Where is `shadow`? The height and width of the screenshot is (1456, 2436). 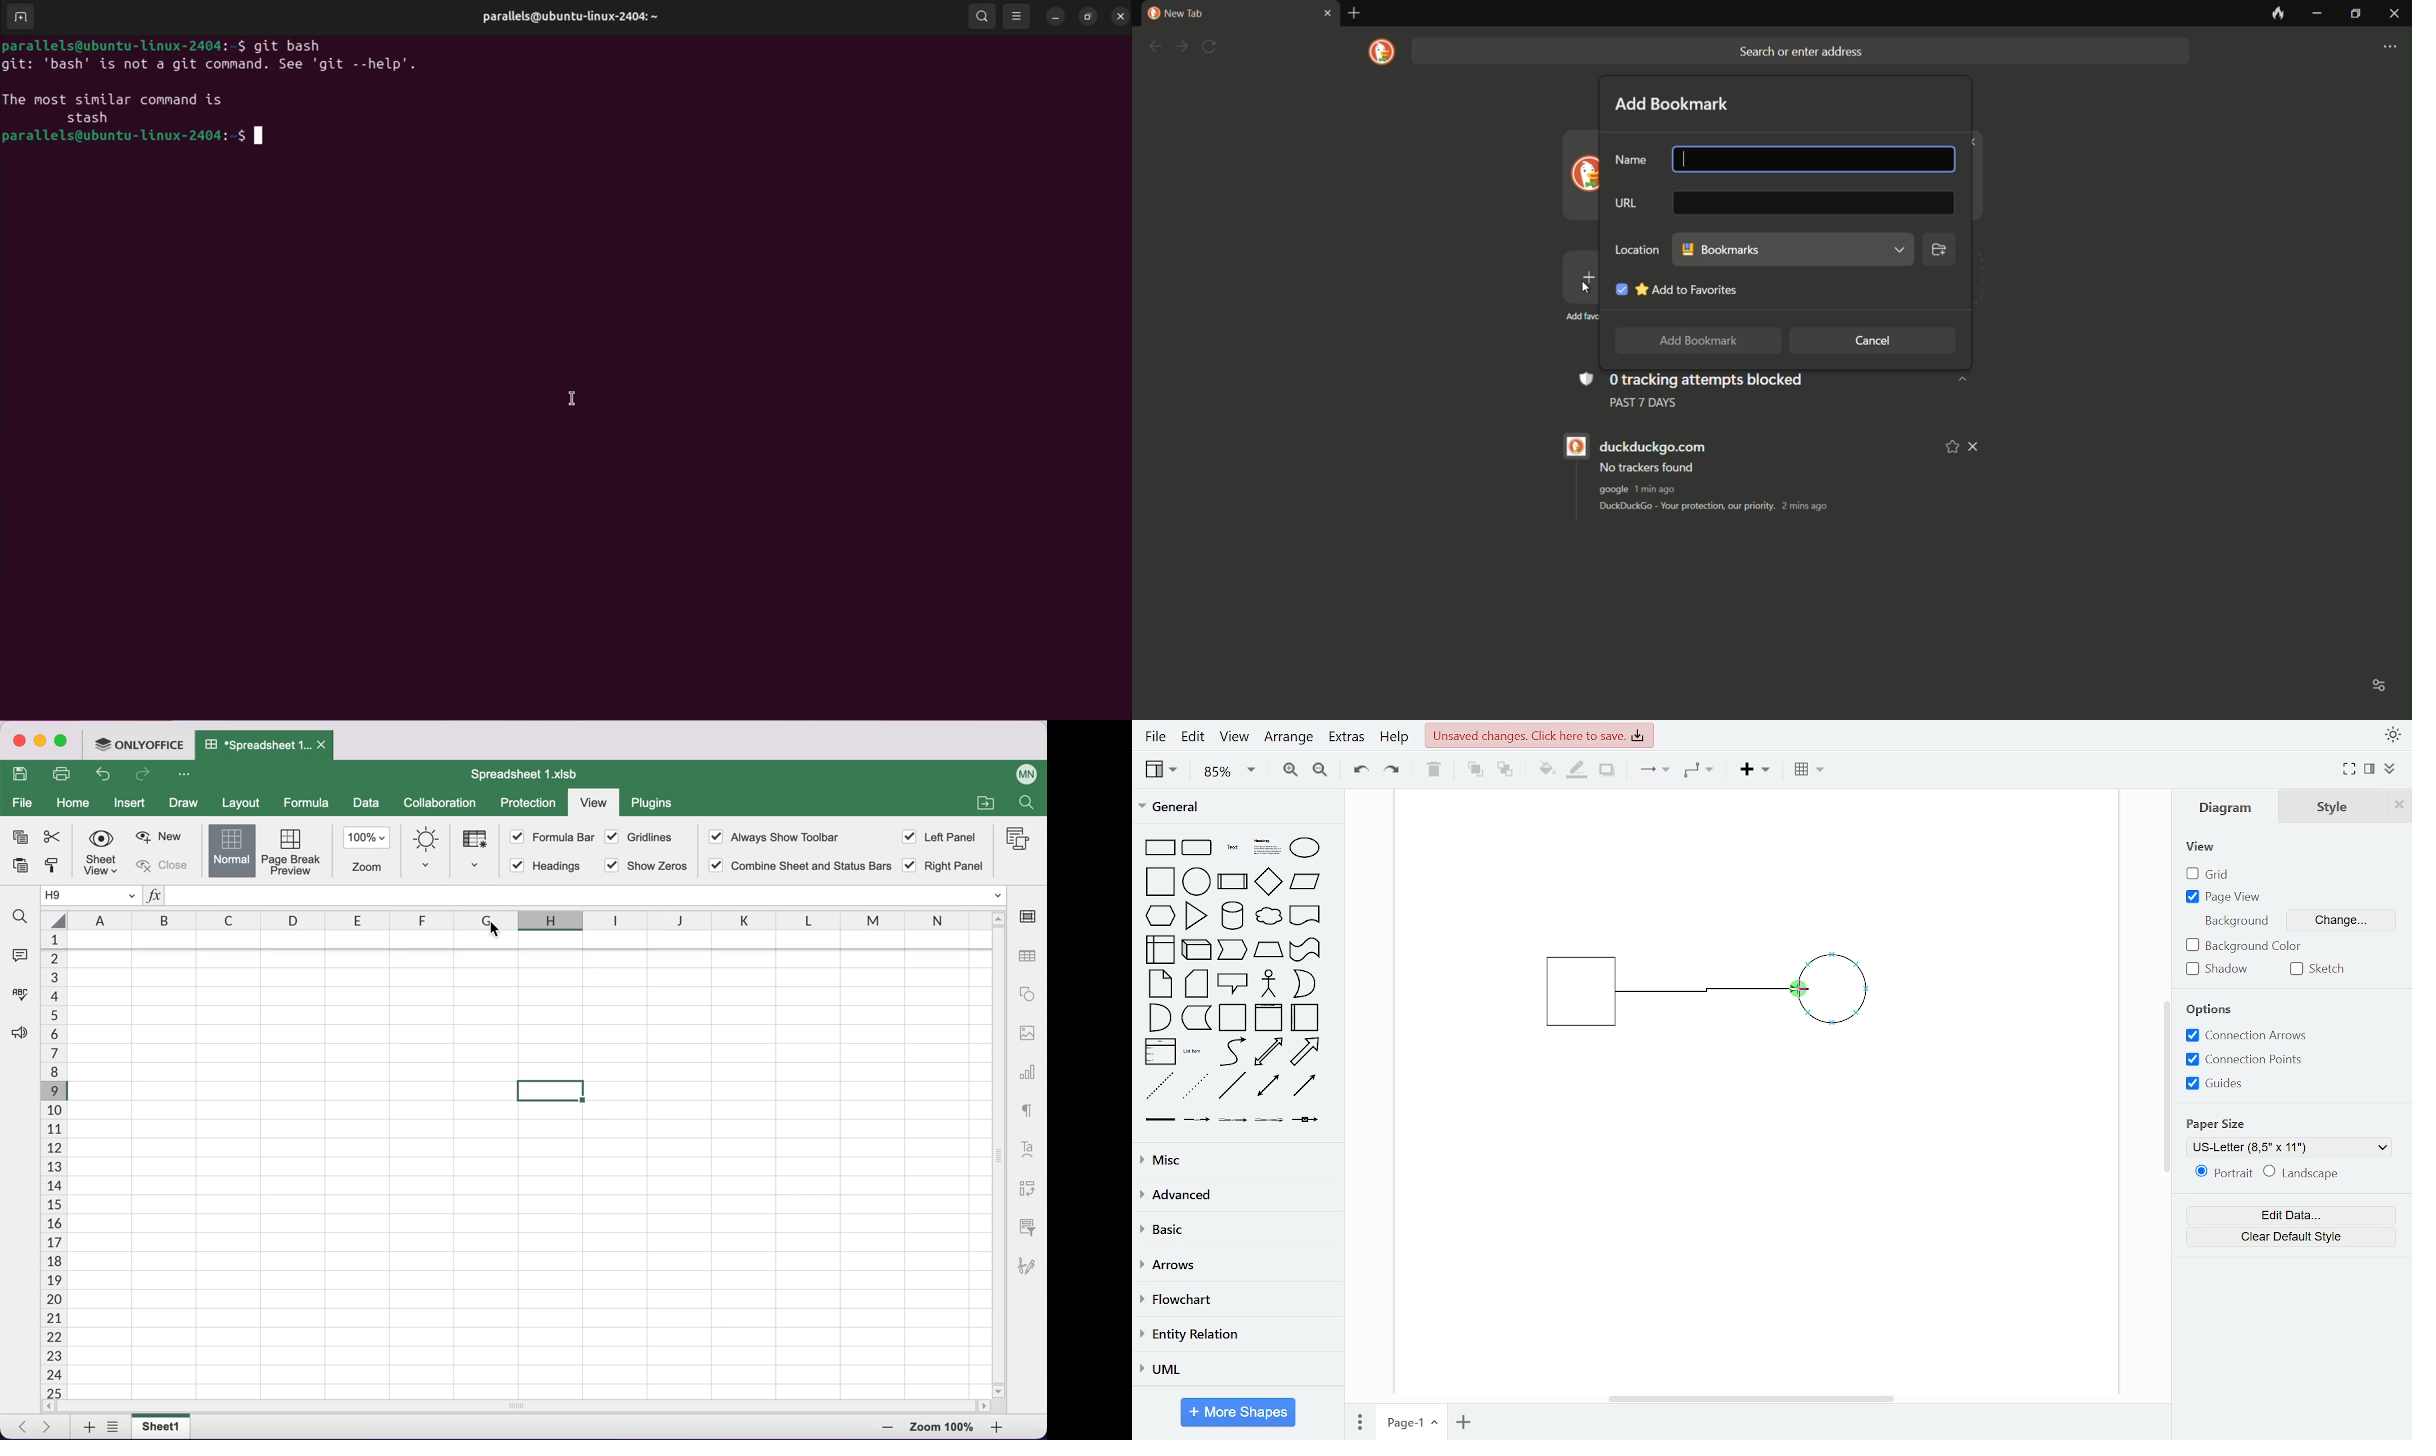 shadow is located at coordinates (1608, 771).